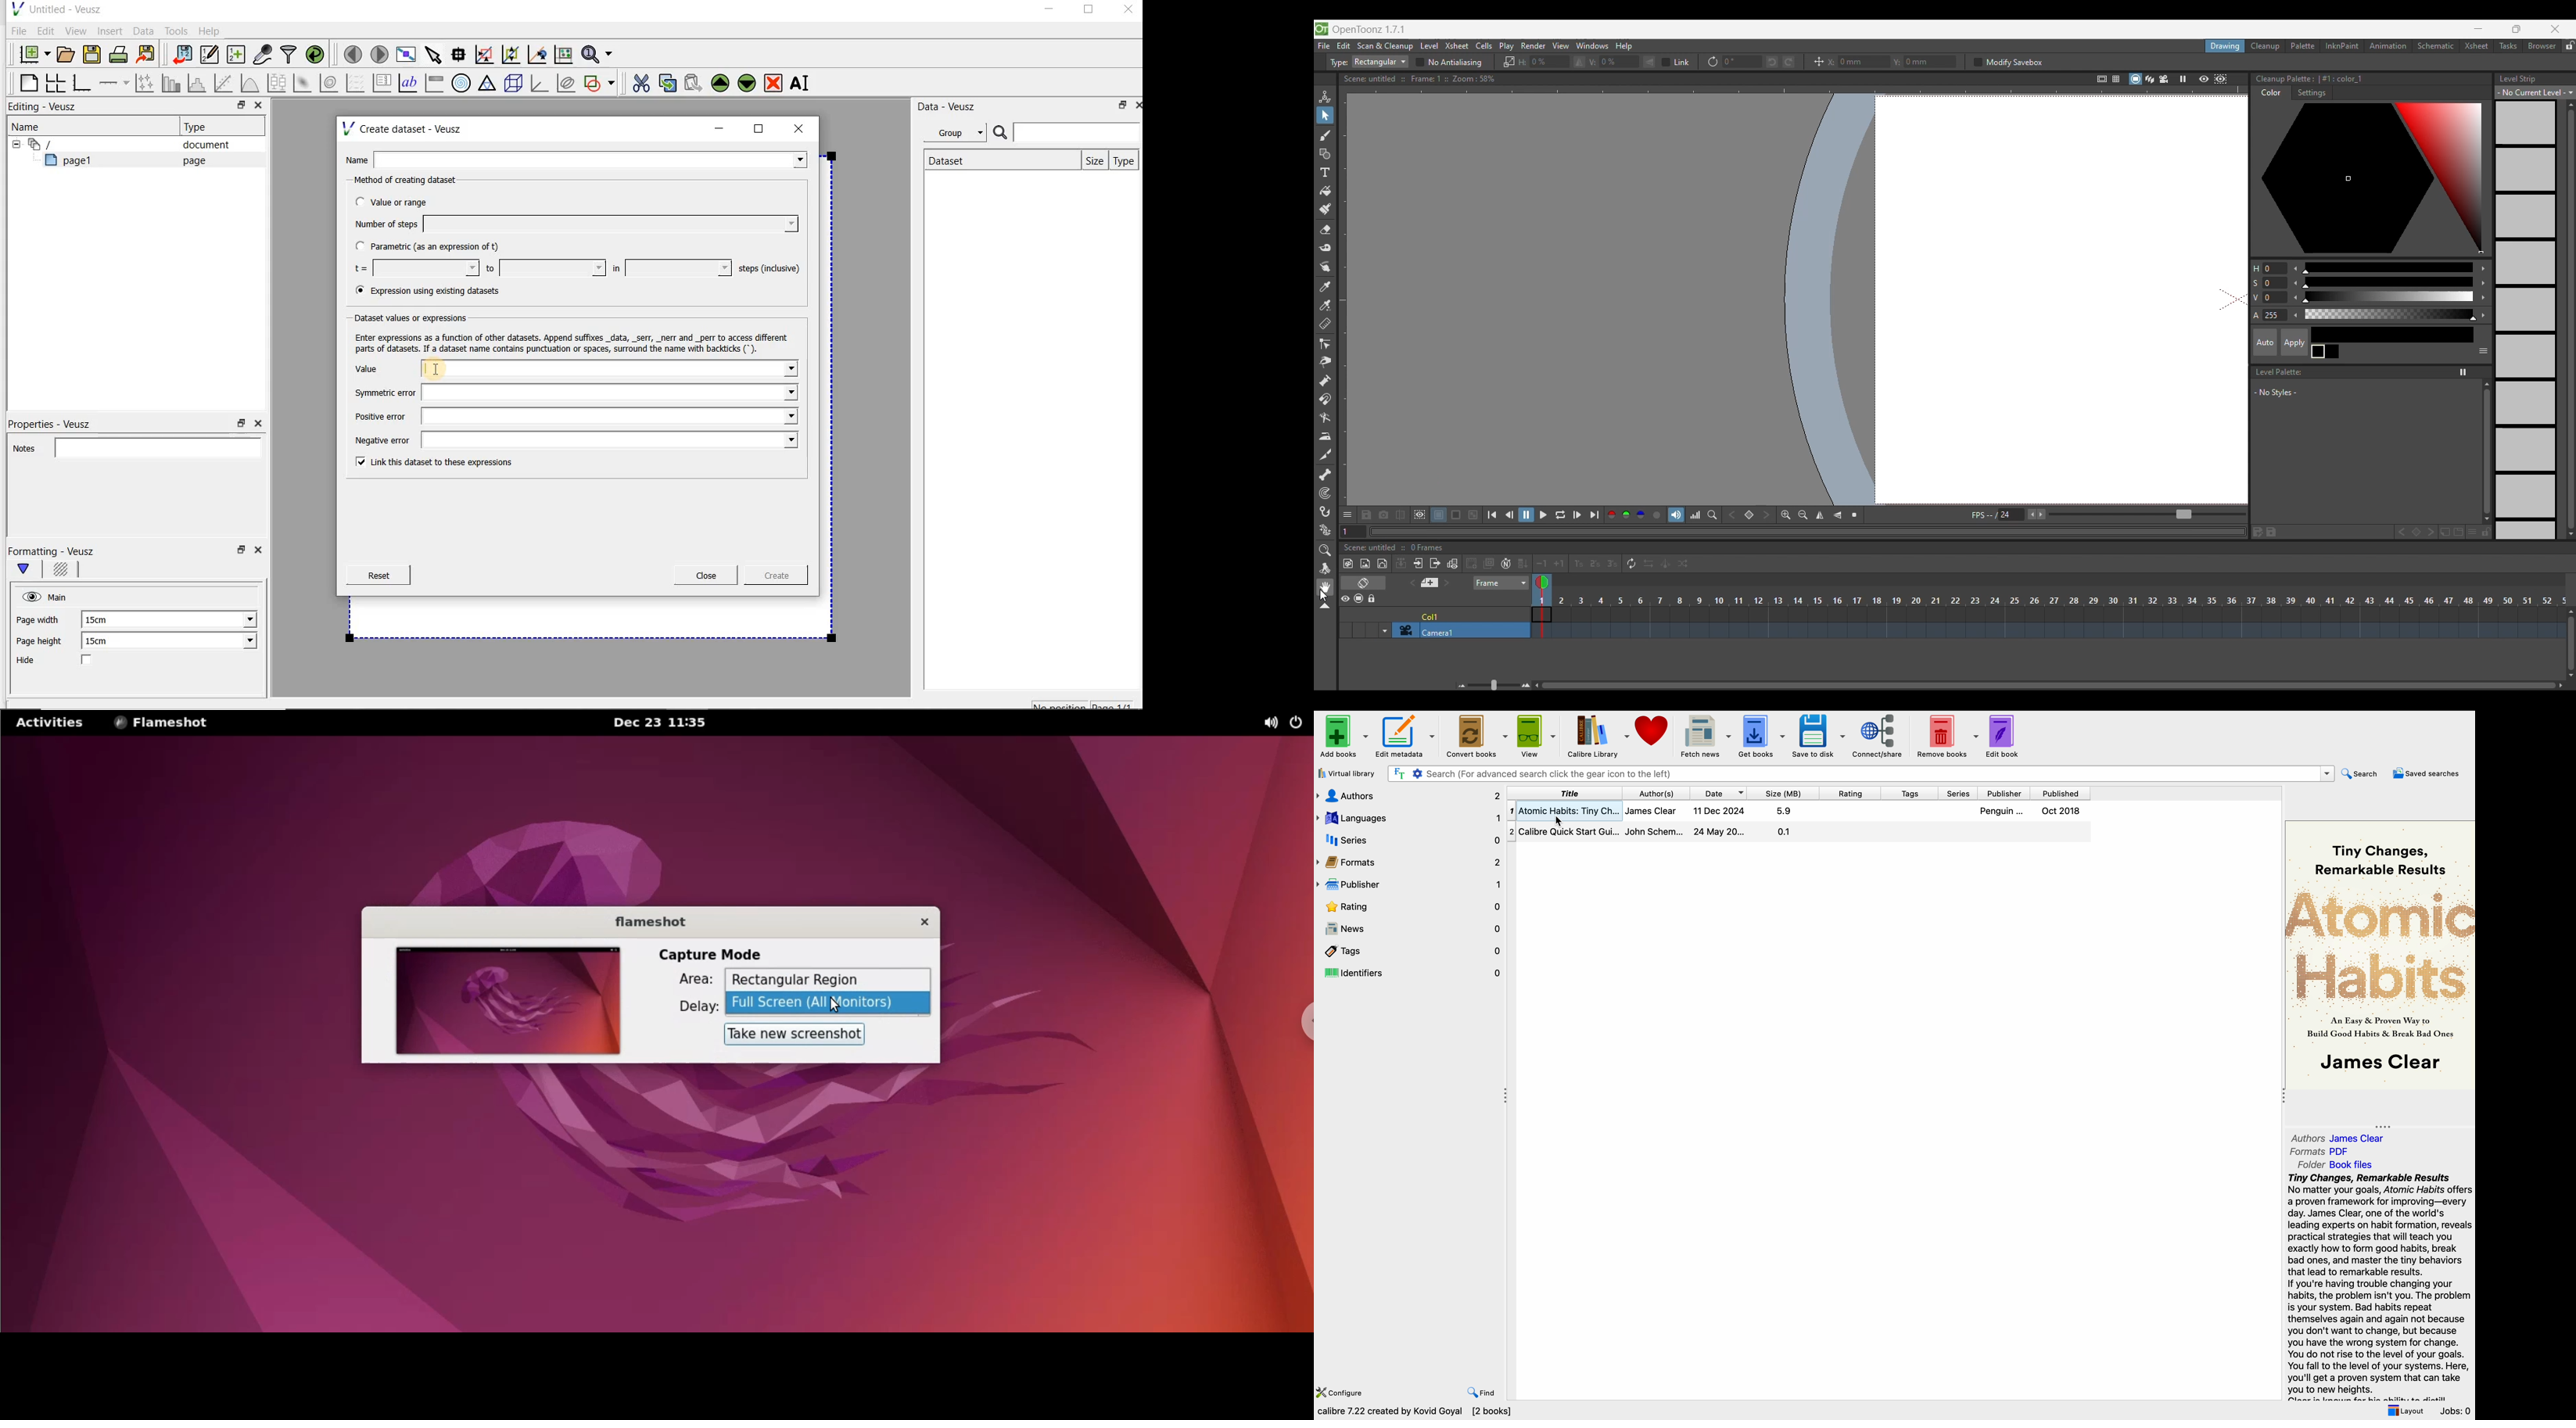 The image size is (2576, 1428). What do you see at coordinates (112, 31) in the screenshot?
I see `Insert` at bounding box center [112, 31].